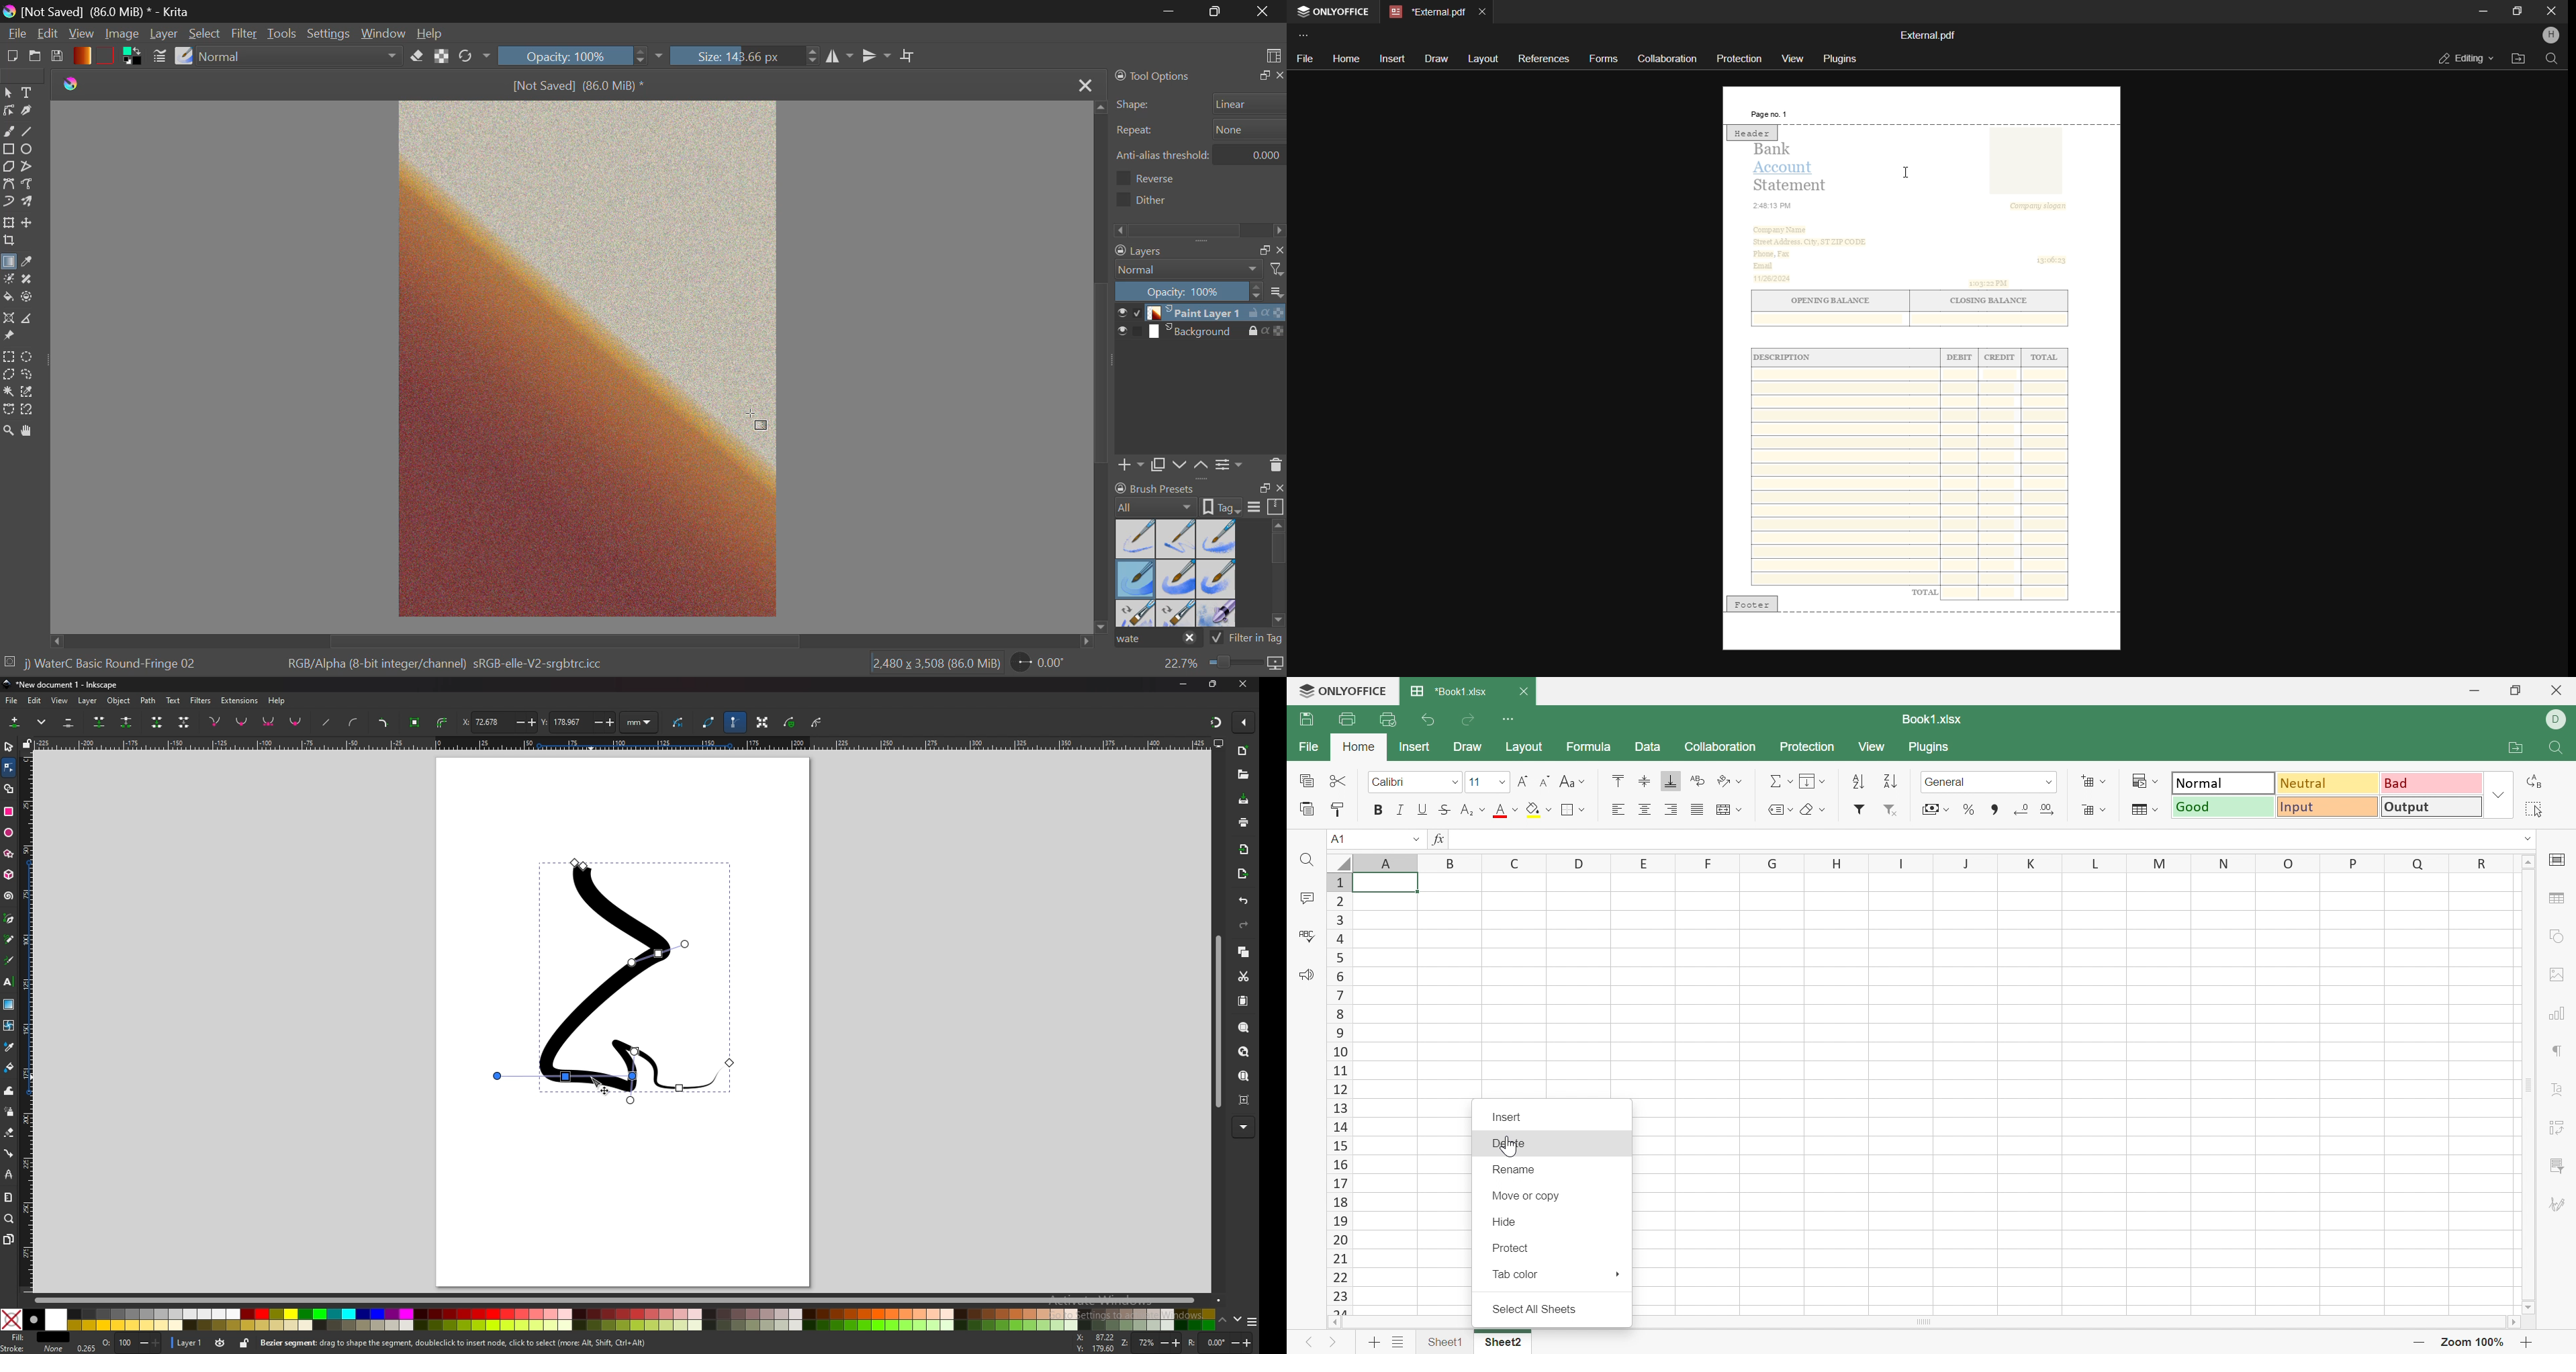 The width and height of the screenshot is (2576, 1372). I want to click on Replace, so click(2538, 783).